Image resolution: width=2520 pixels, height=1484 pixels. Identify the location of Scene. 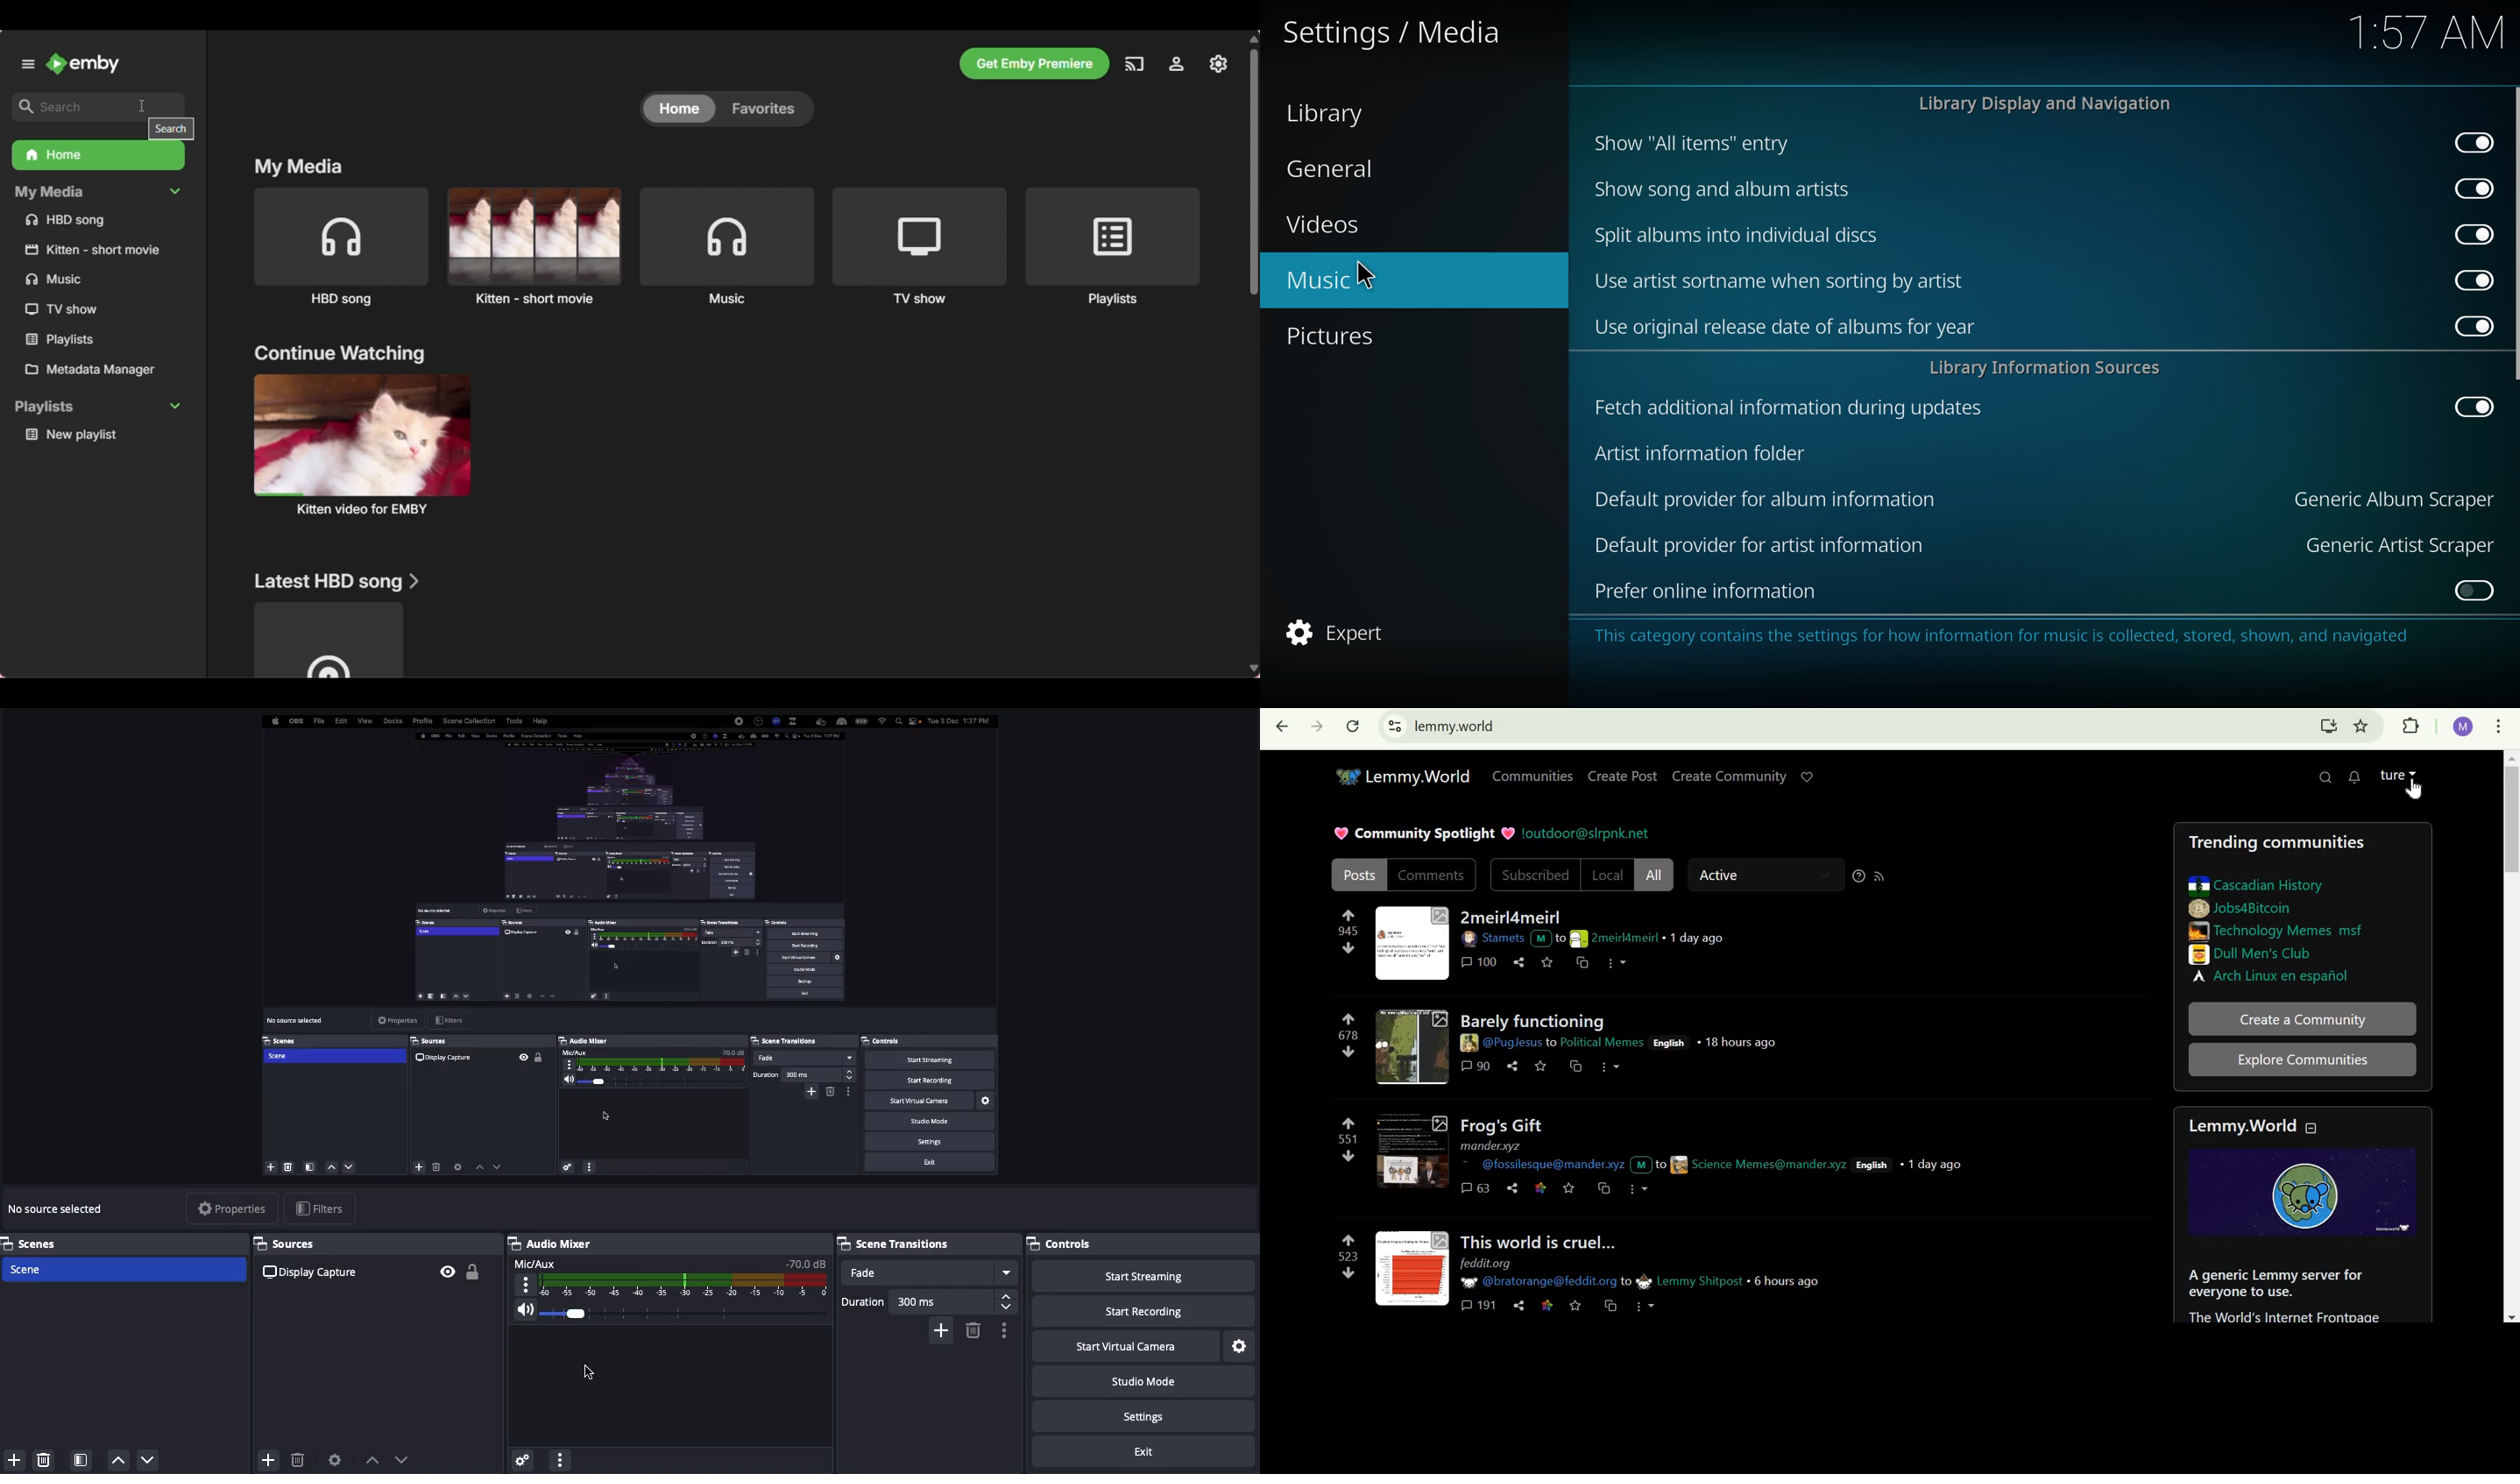
(125, 1271).